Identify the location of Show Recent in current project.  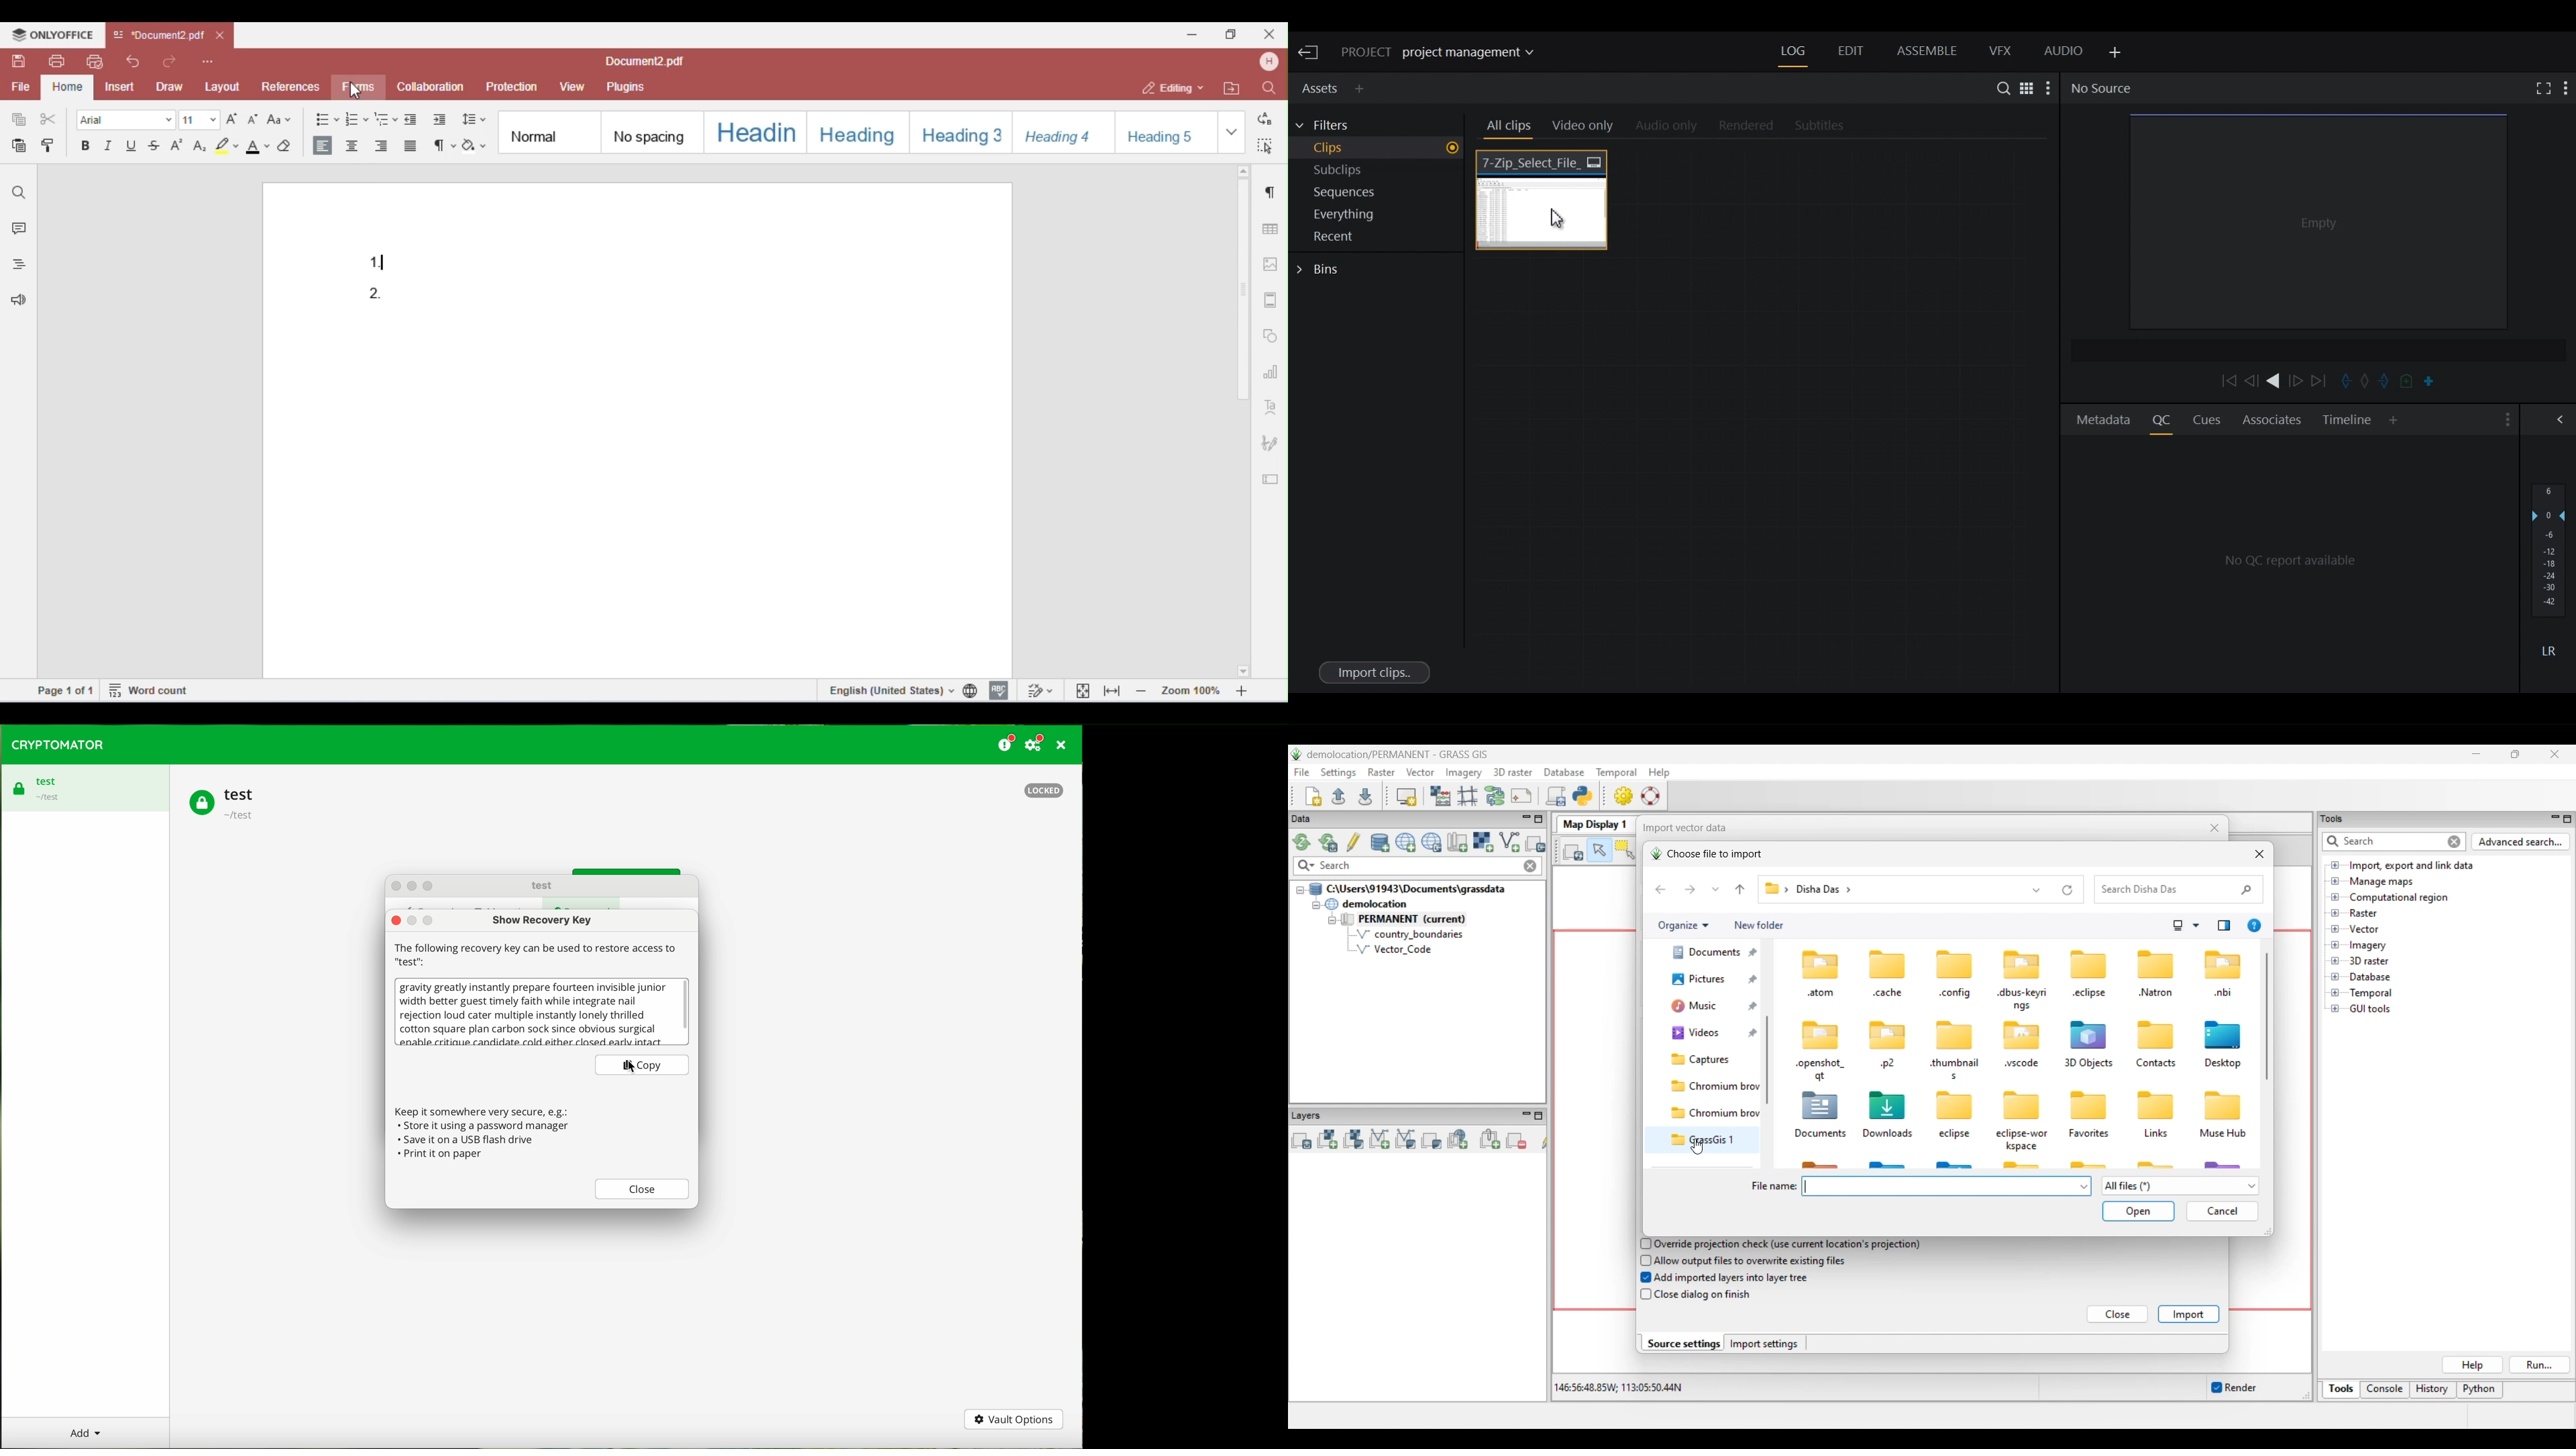
(1378, 237).